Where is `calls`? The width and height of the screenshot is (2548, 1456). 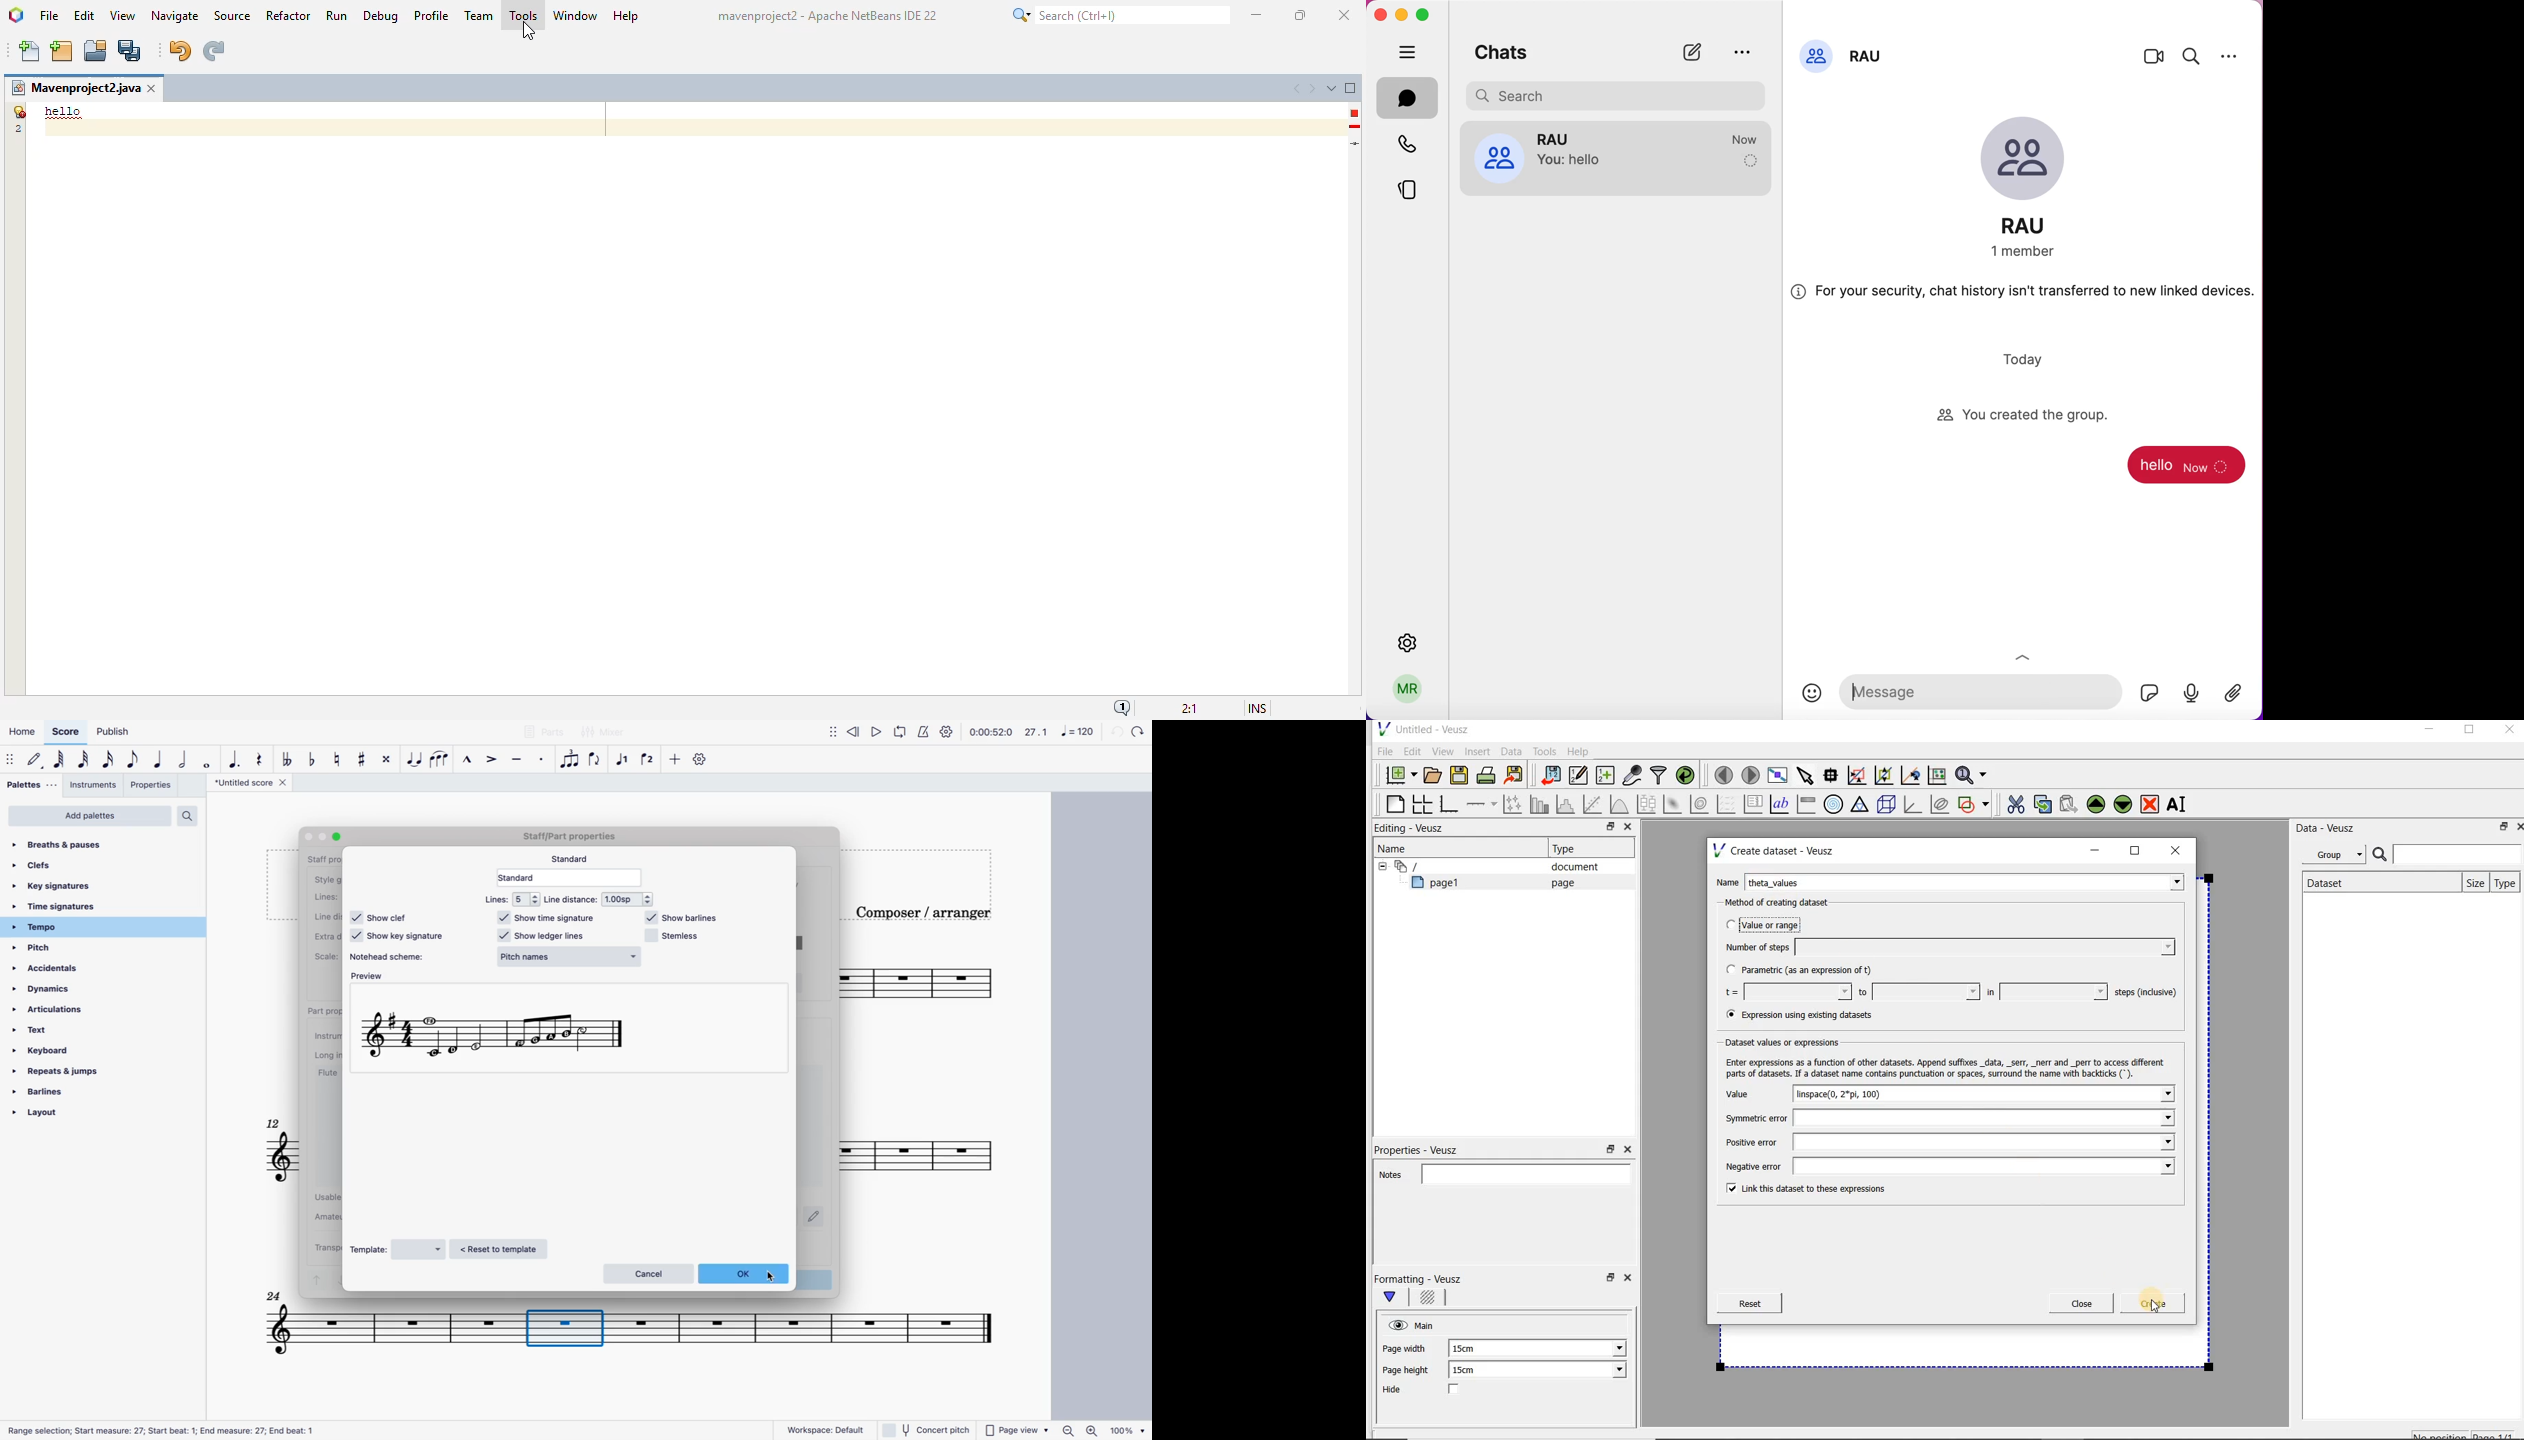
calls is located at coordinates (1413, 146).